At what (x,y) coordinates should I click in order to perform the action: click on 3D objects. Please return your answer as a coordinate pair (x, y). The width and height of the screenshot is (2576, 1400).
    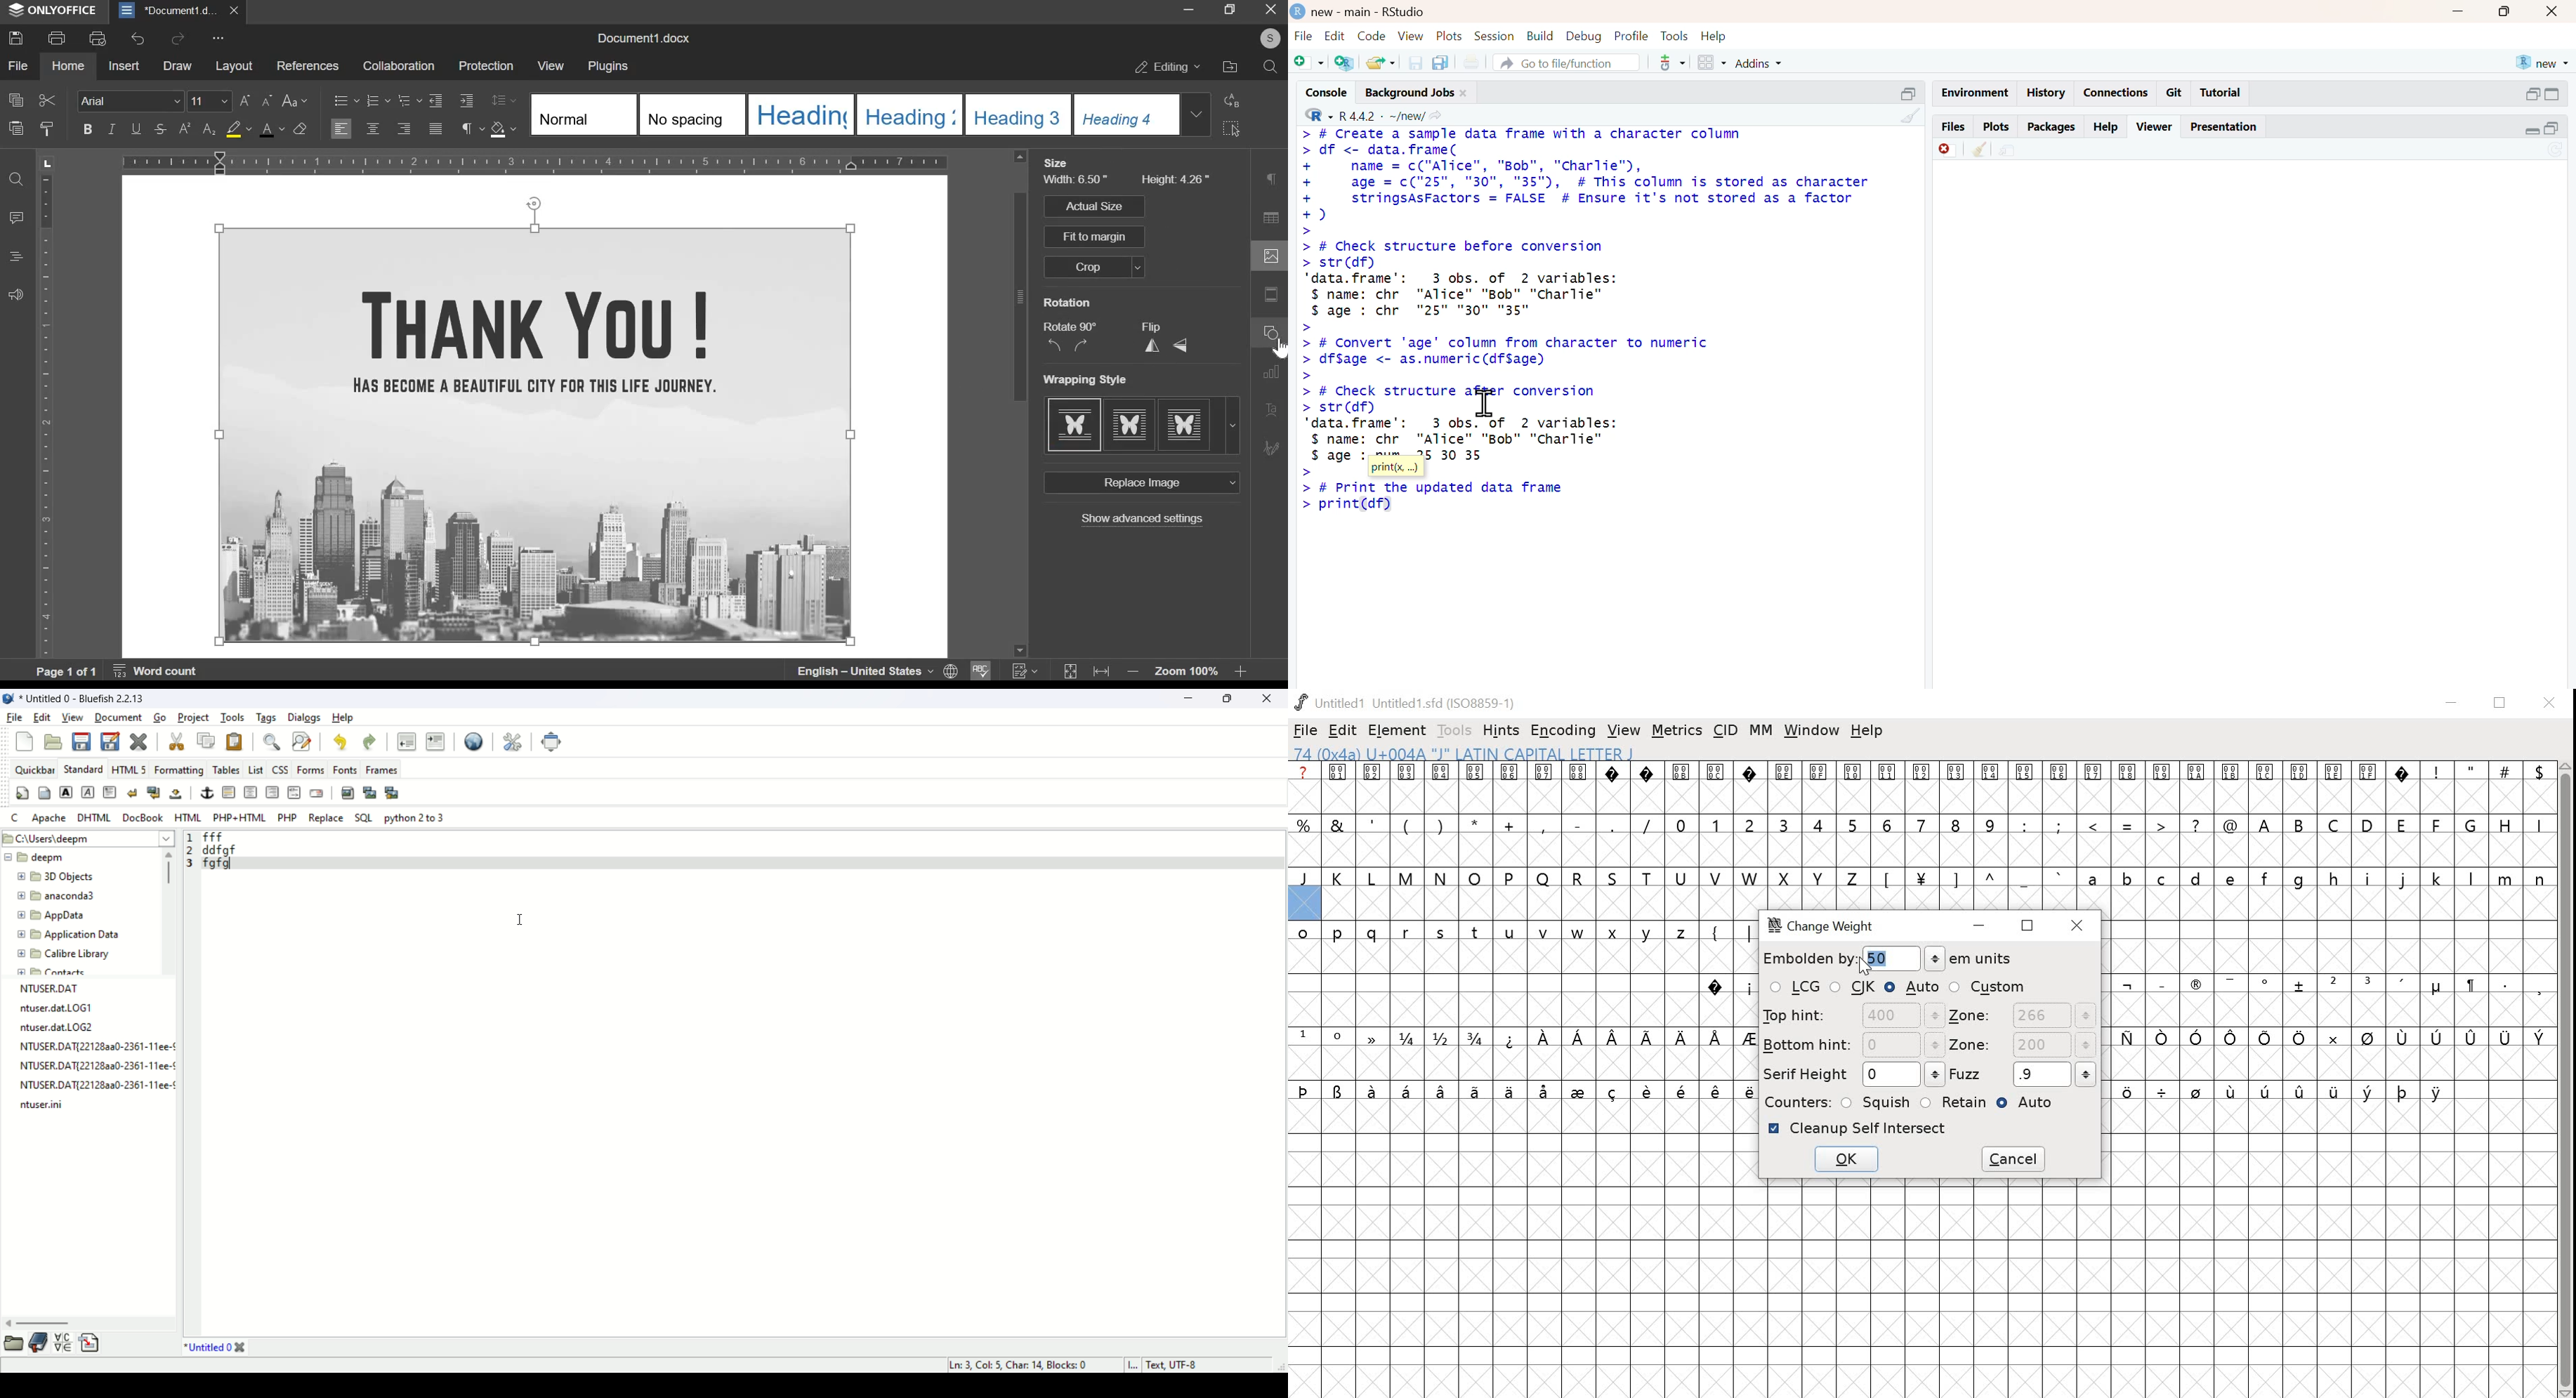
    Looking at the image, I should click on (56, 877).